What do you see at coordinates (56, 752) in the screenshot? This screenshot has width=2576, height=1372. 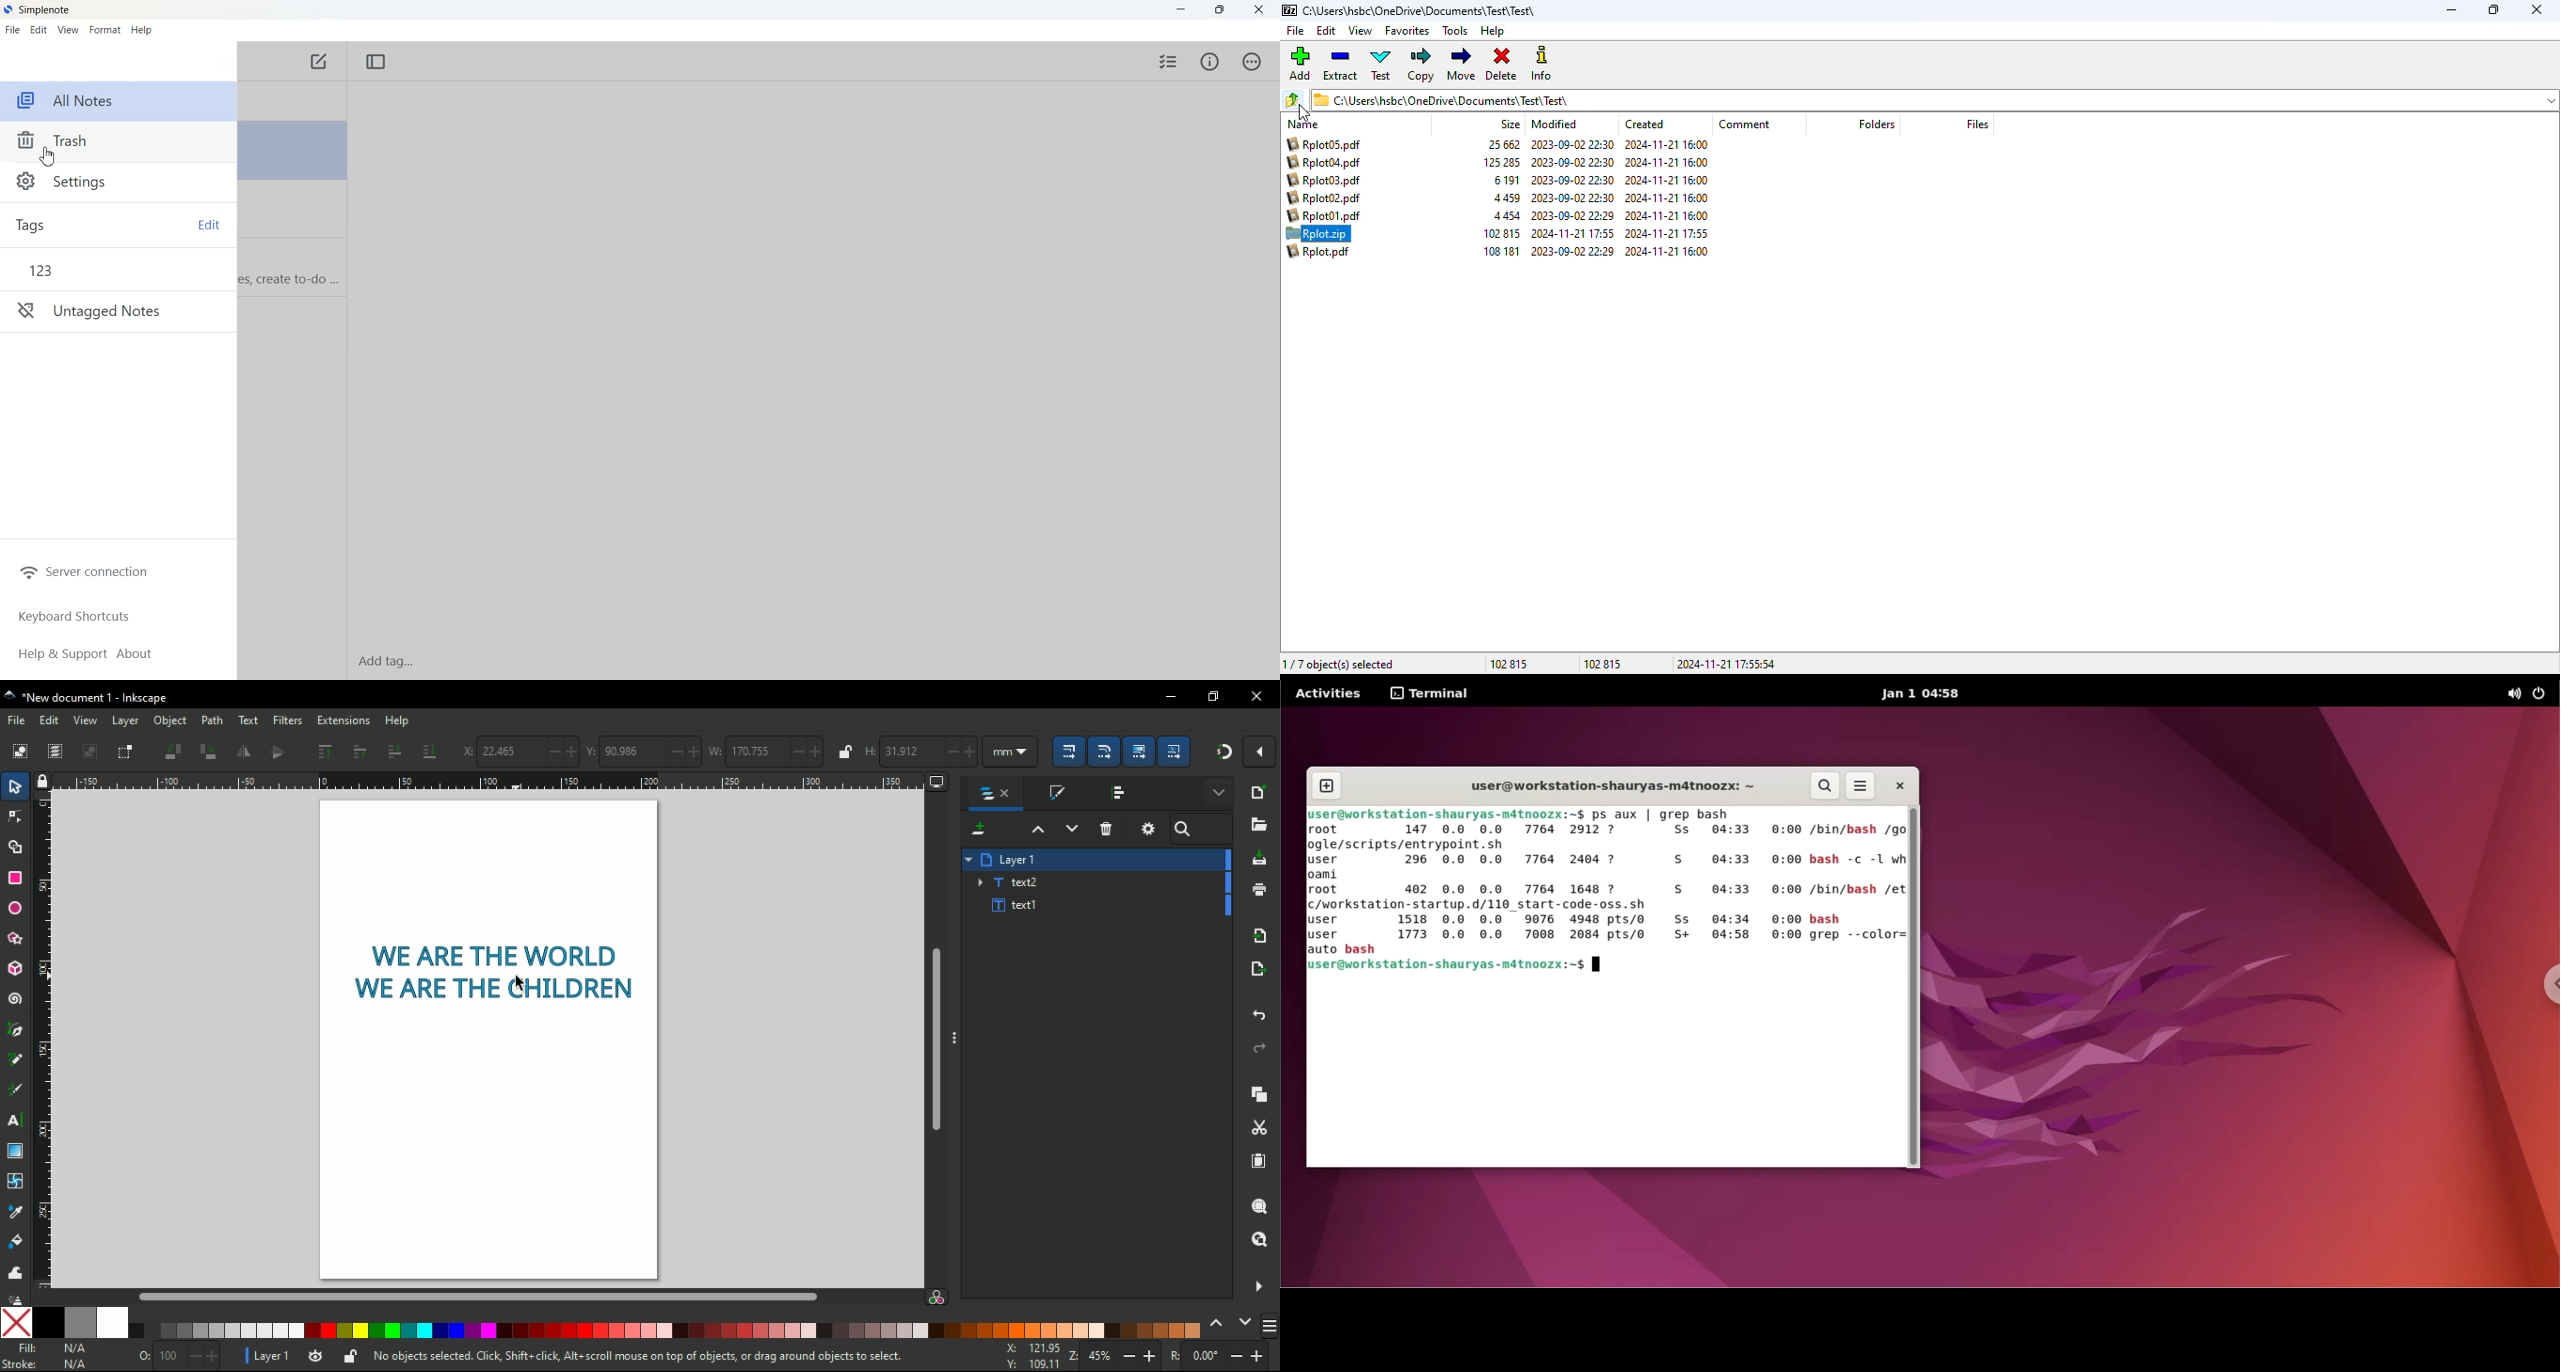 I see `select all` at bounding box center [56, 752].